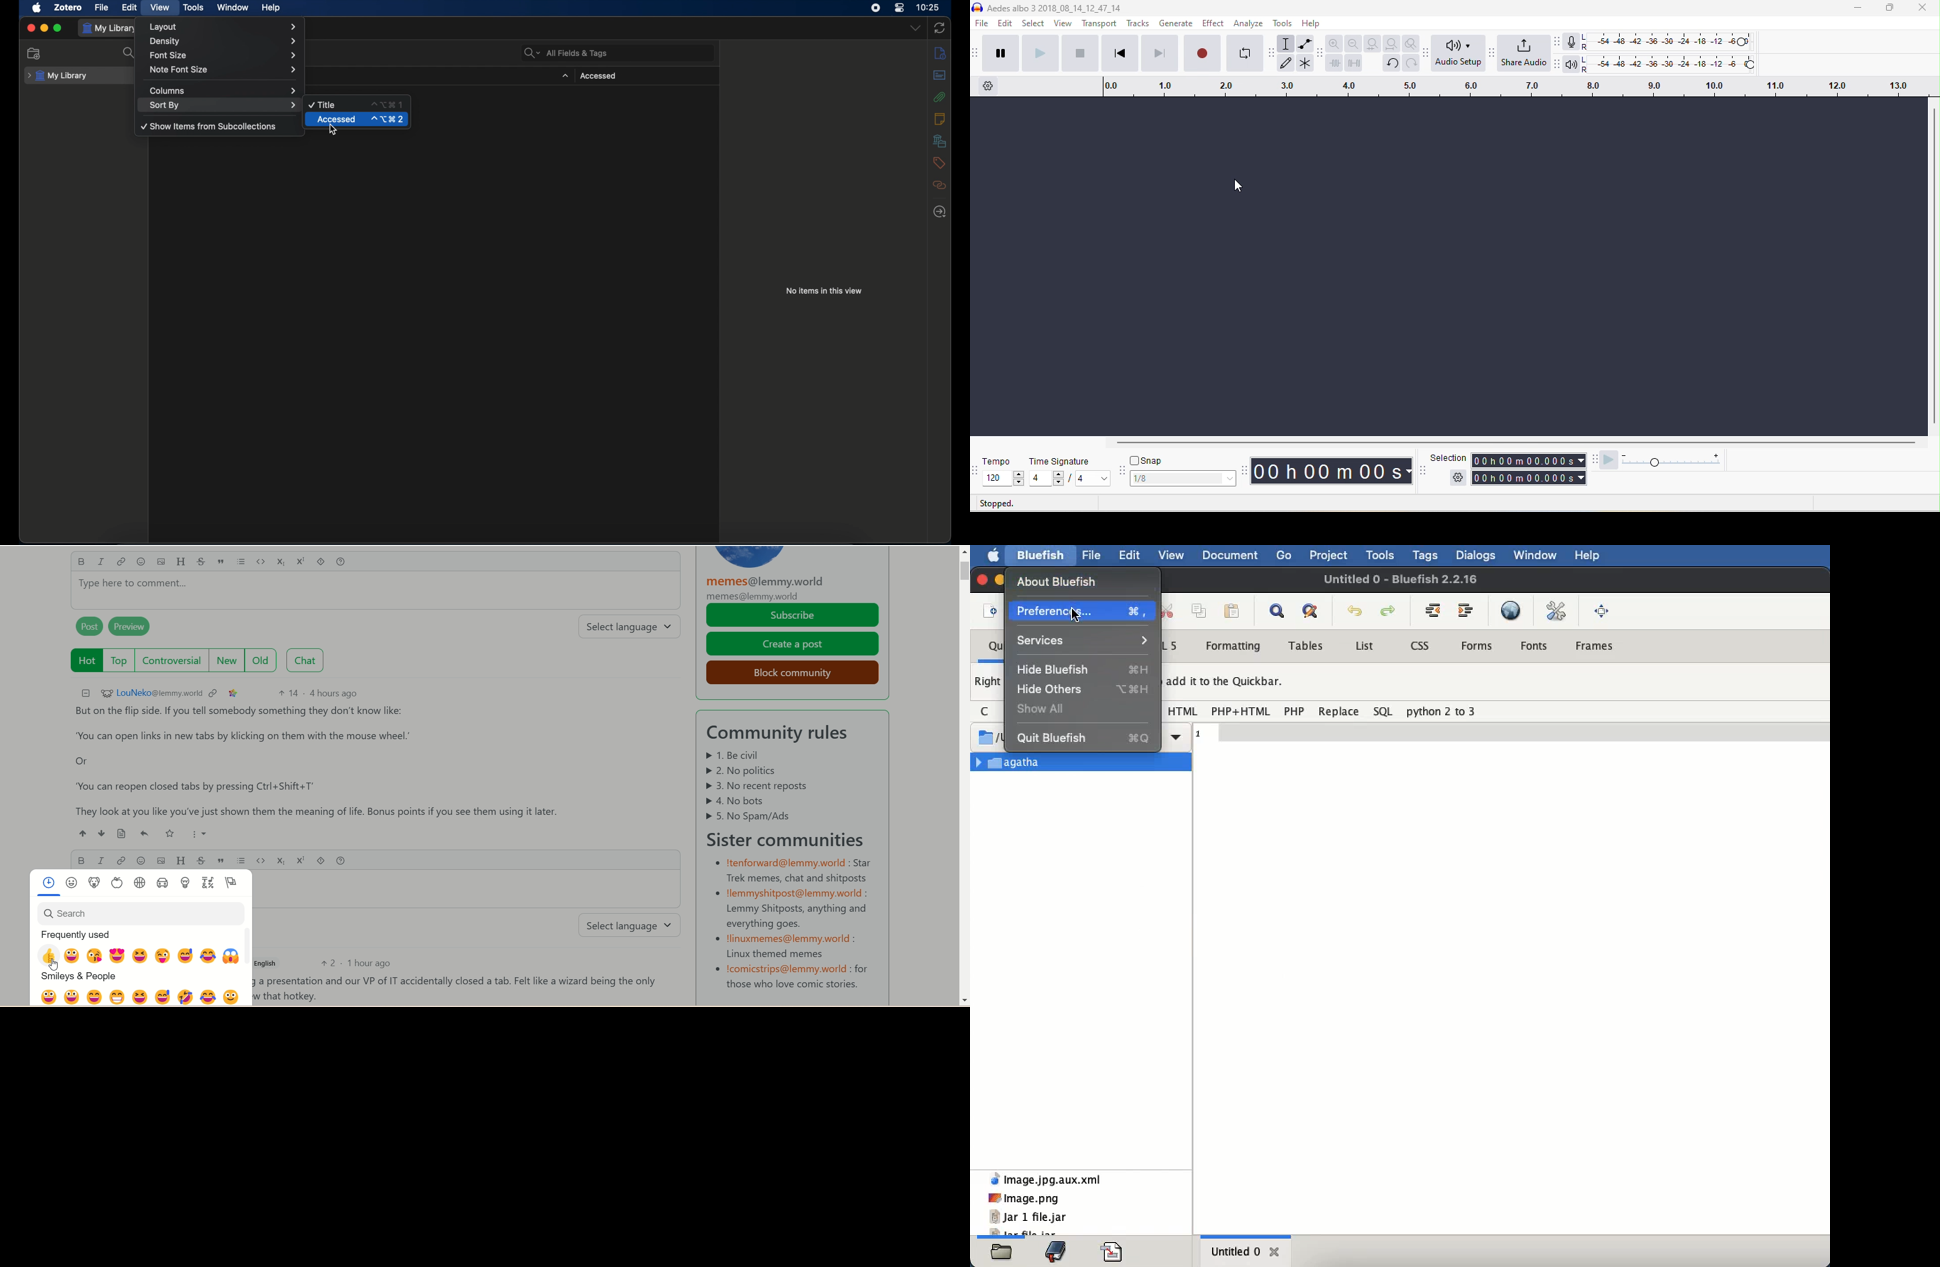  What do you see at coordinates (222, 105) in the screenshot?
I see `sort by` at bounding box center [222, 105].